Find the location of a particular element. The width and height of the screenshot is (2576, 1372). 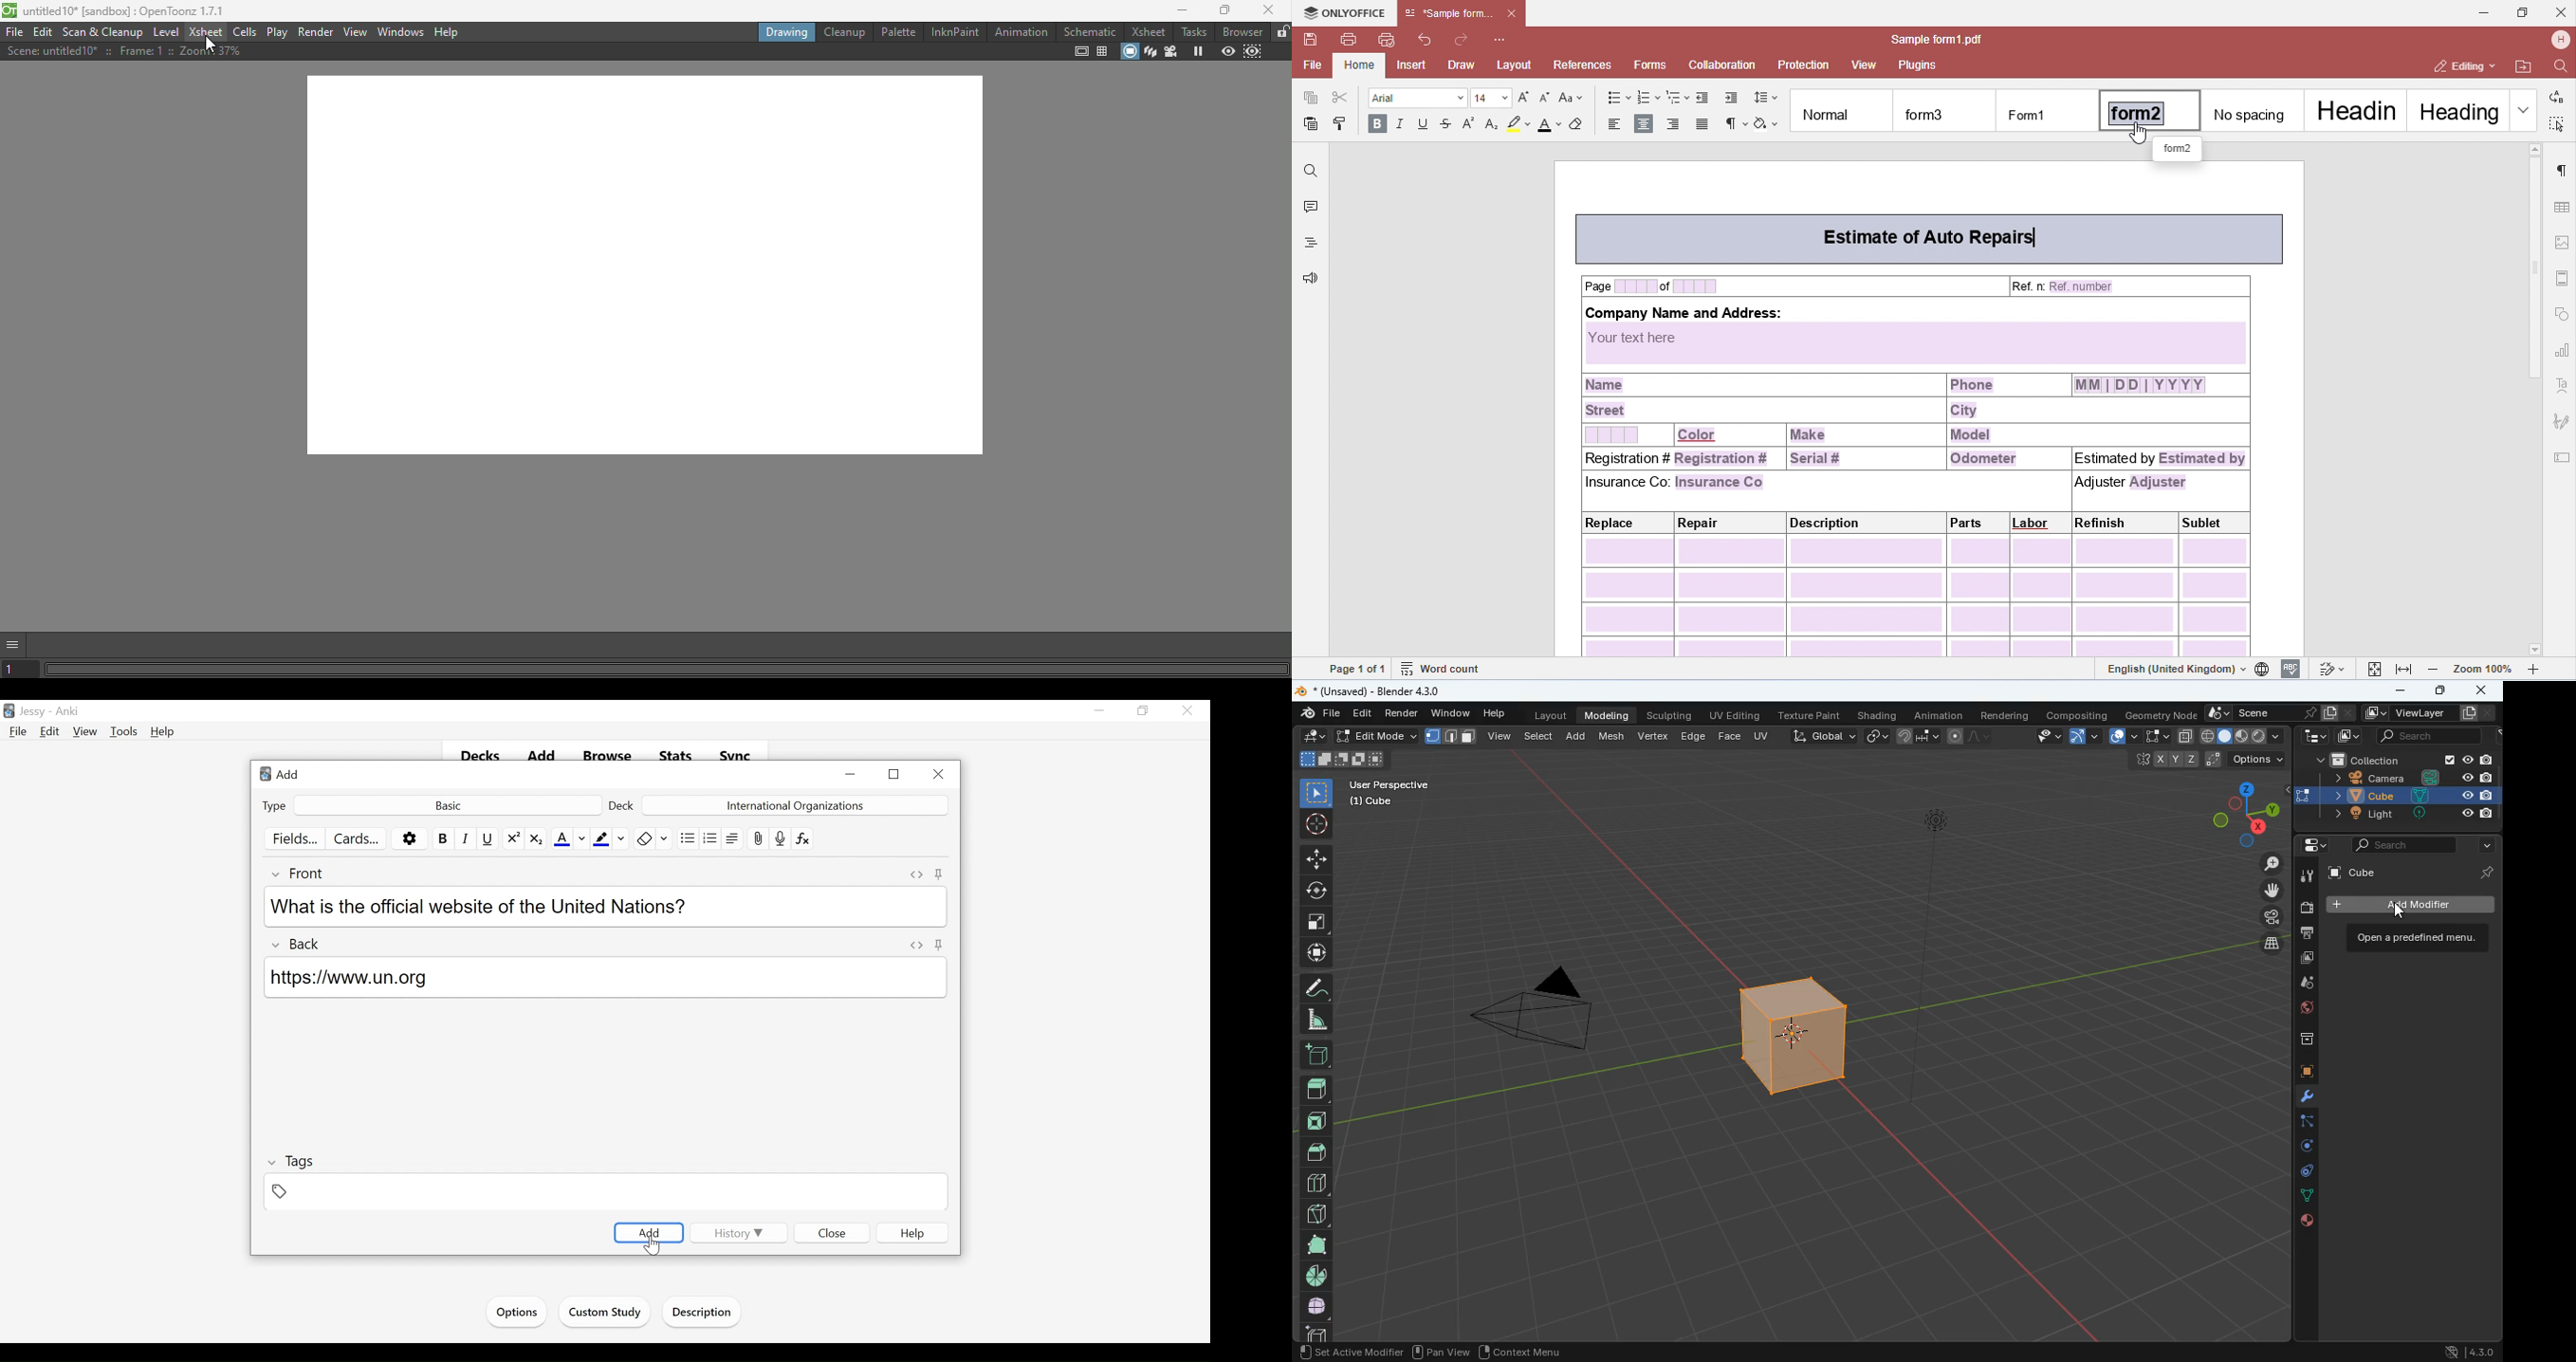

move is located at coordinates (1317, 955).